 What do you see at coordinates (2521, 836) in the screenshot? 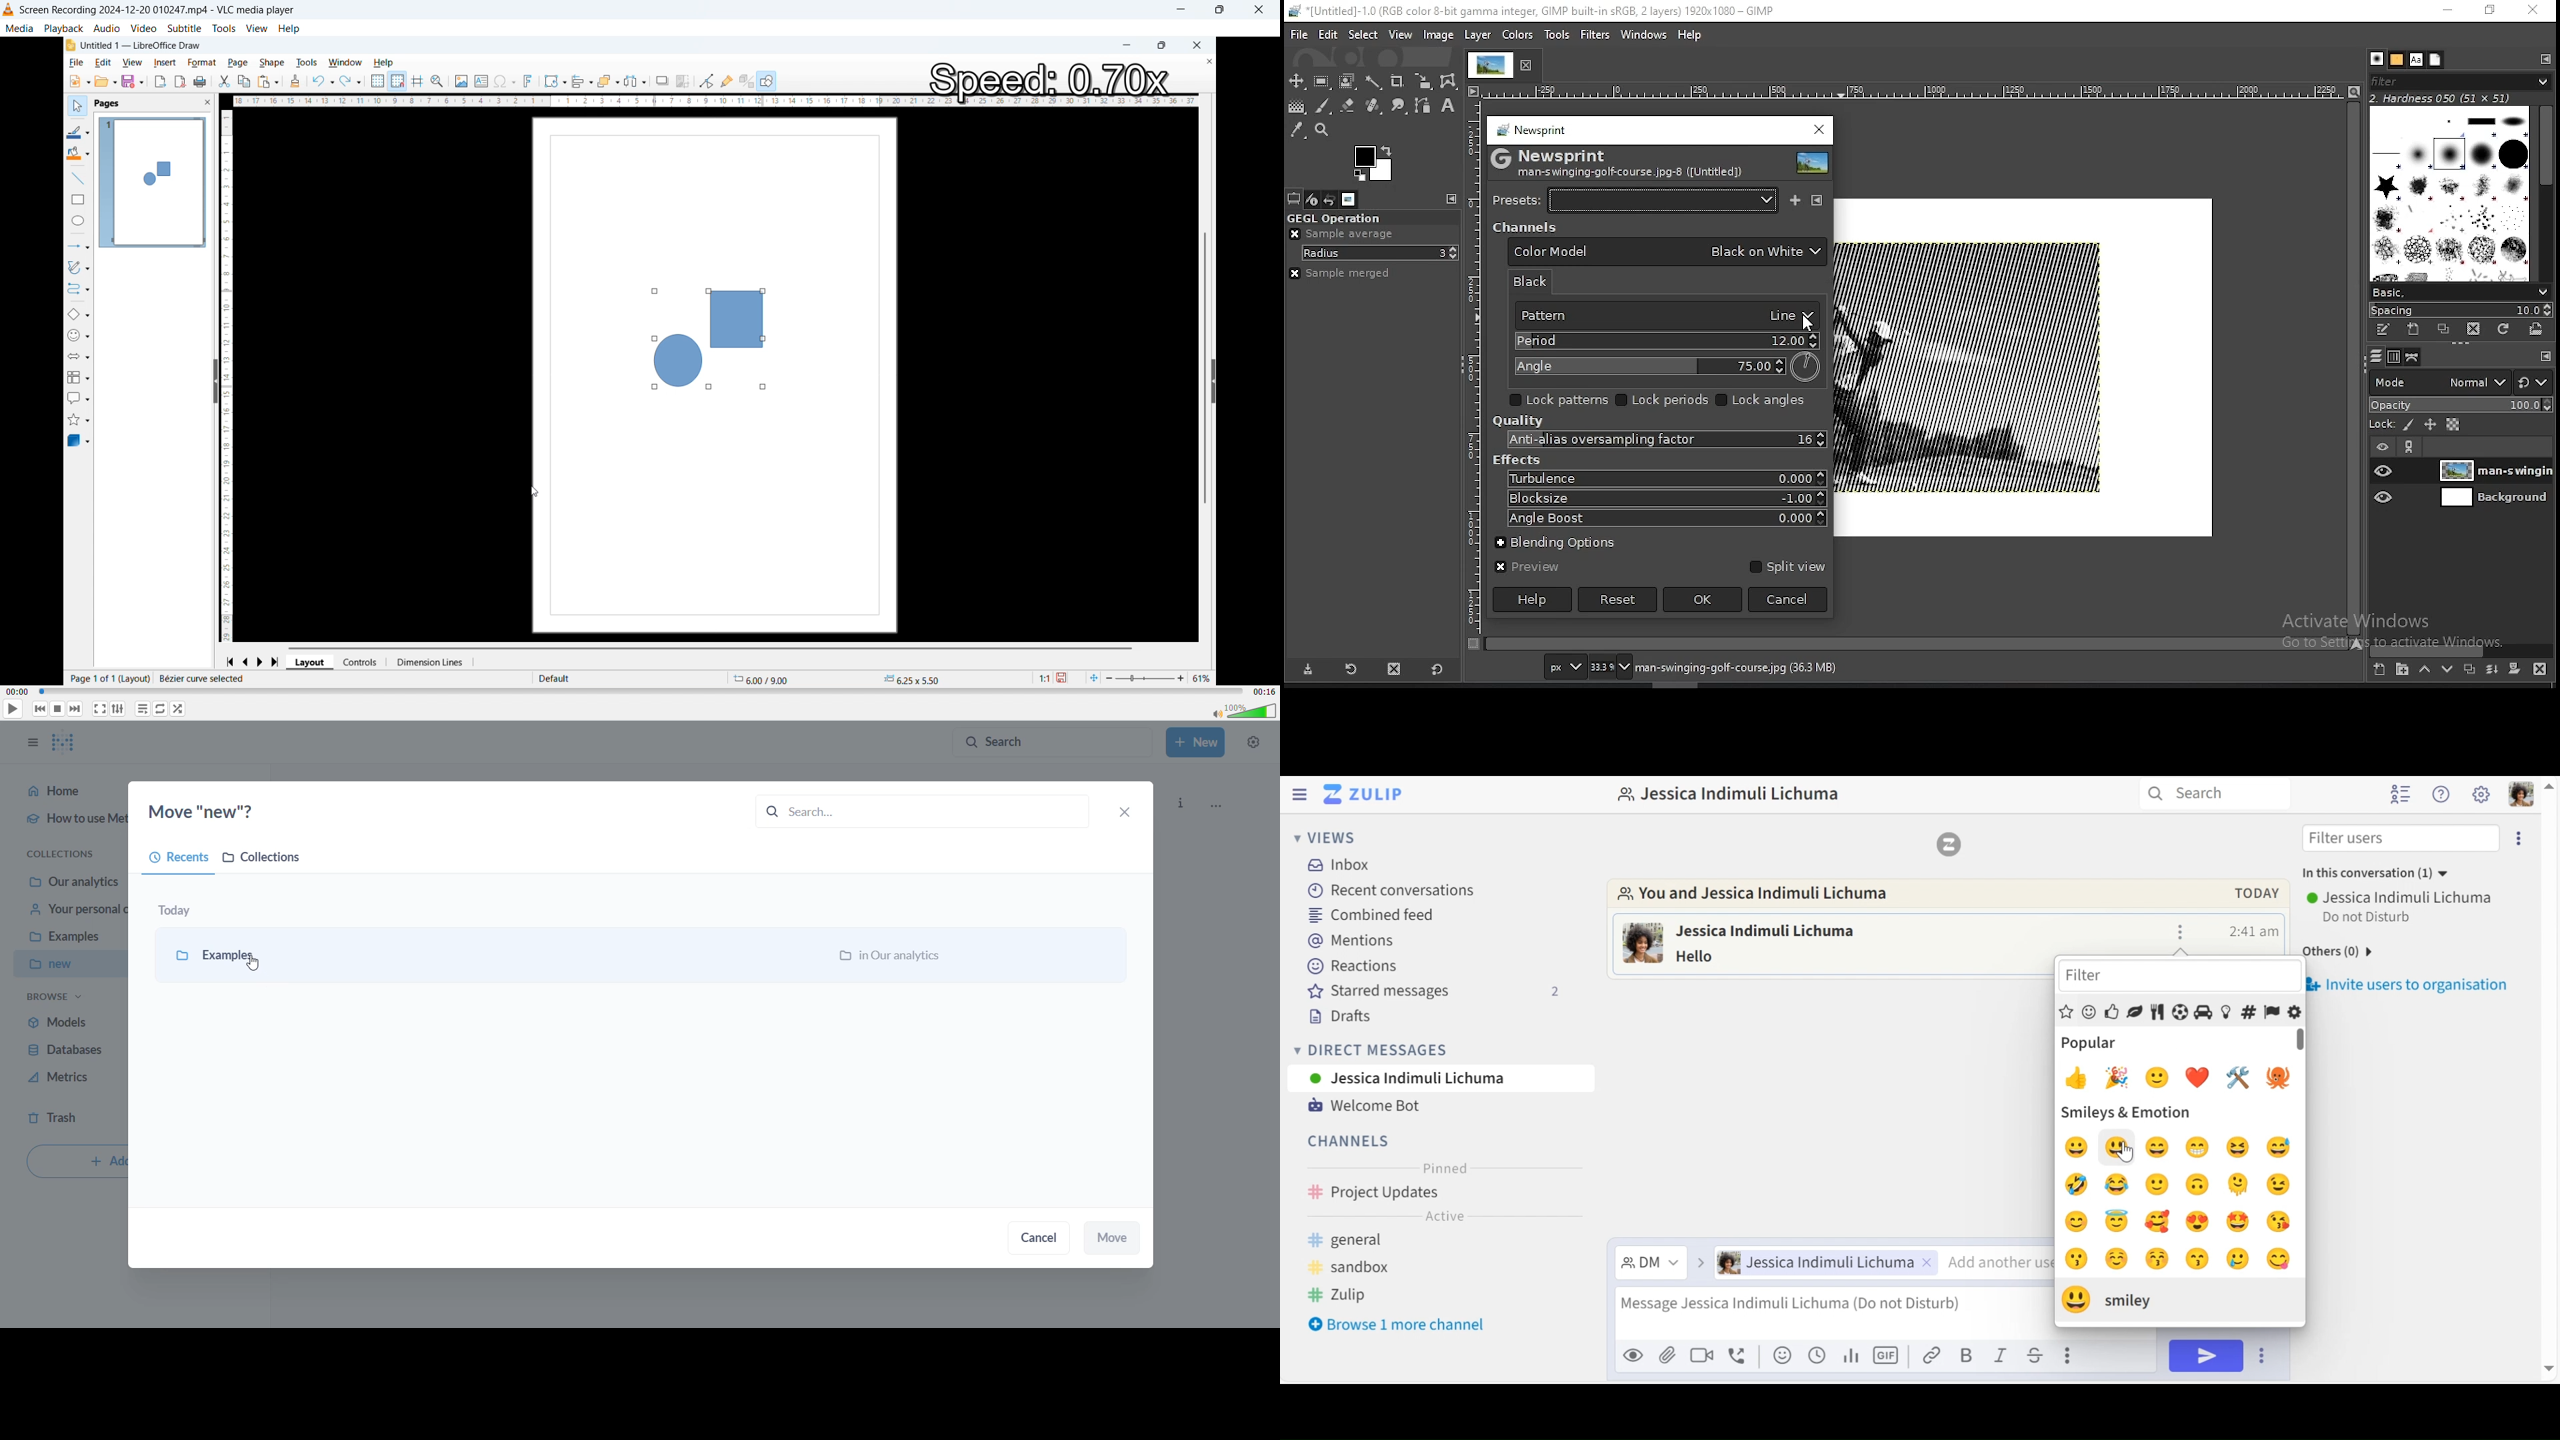
I see `Invite users to organisation` at bounding box center [2521, 836].